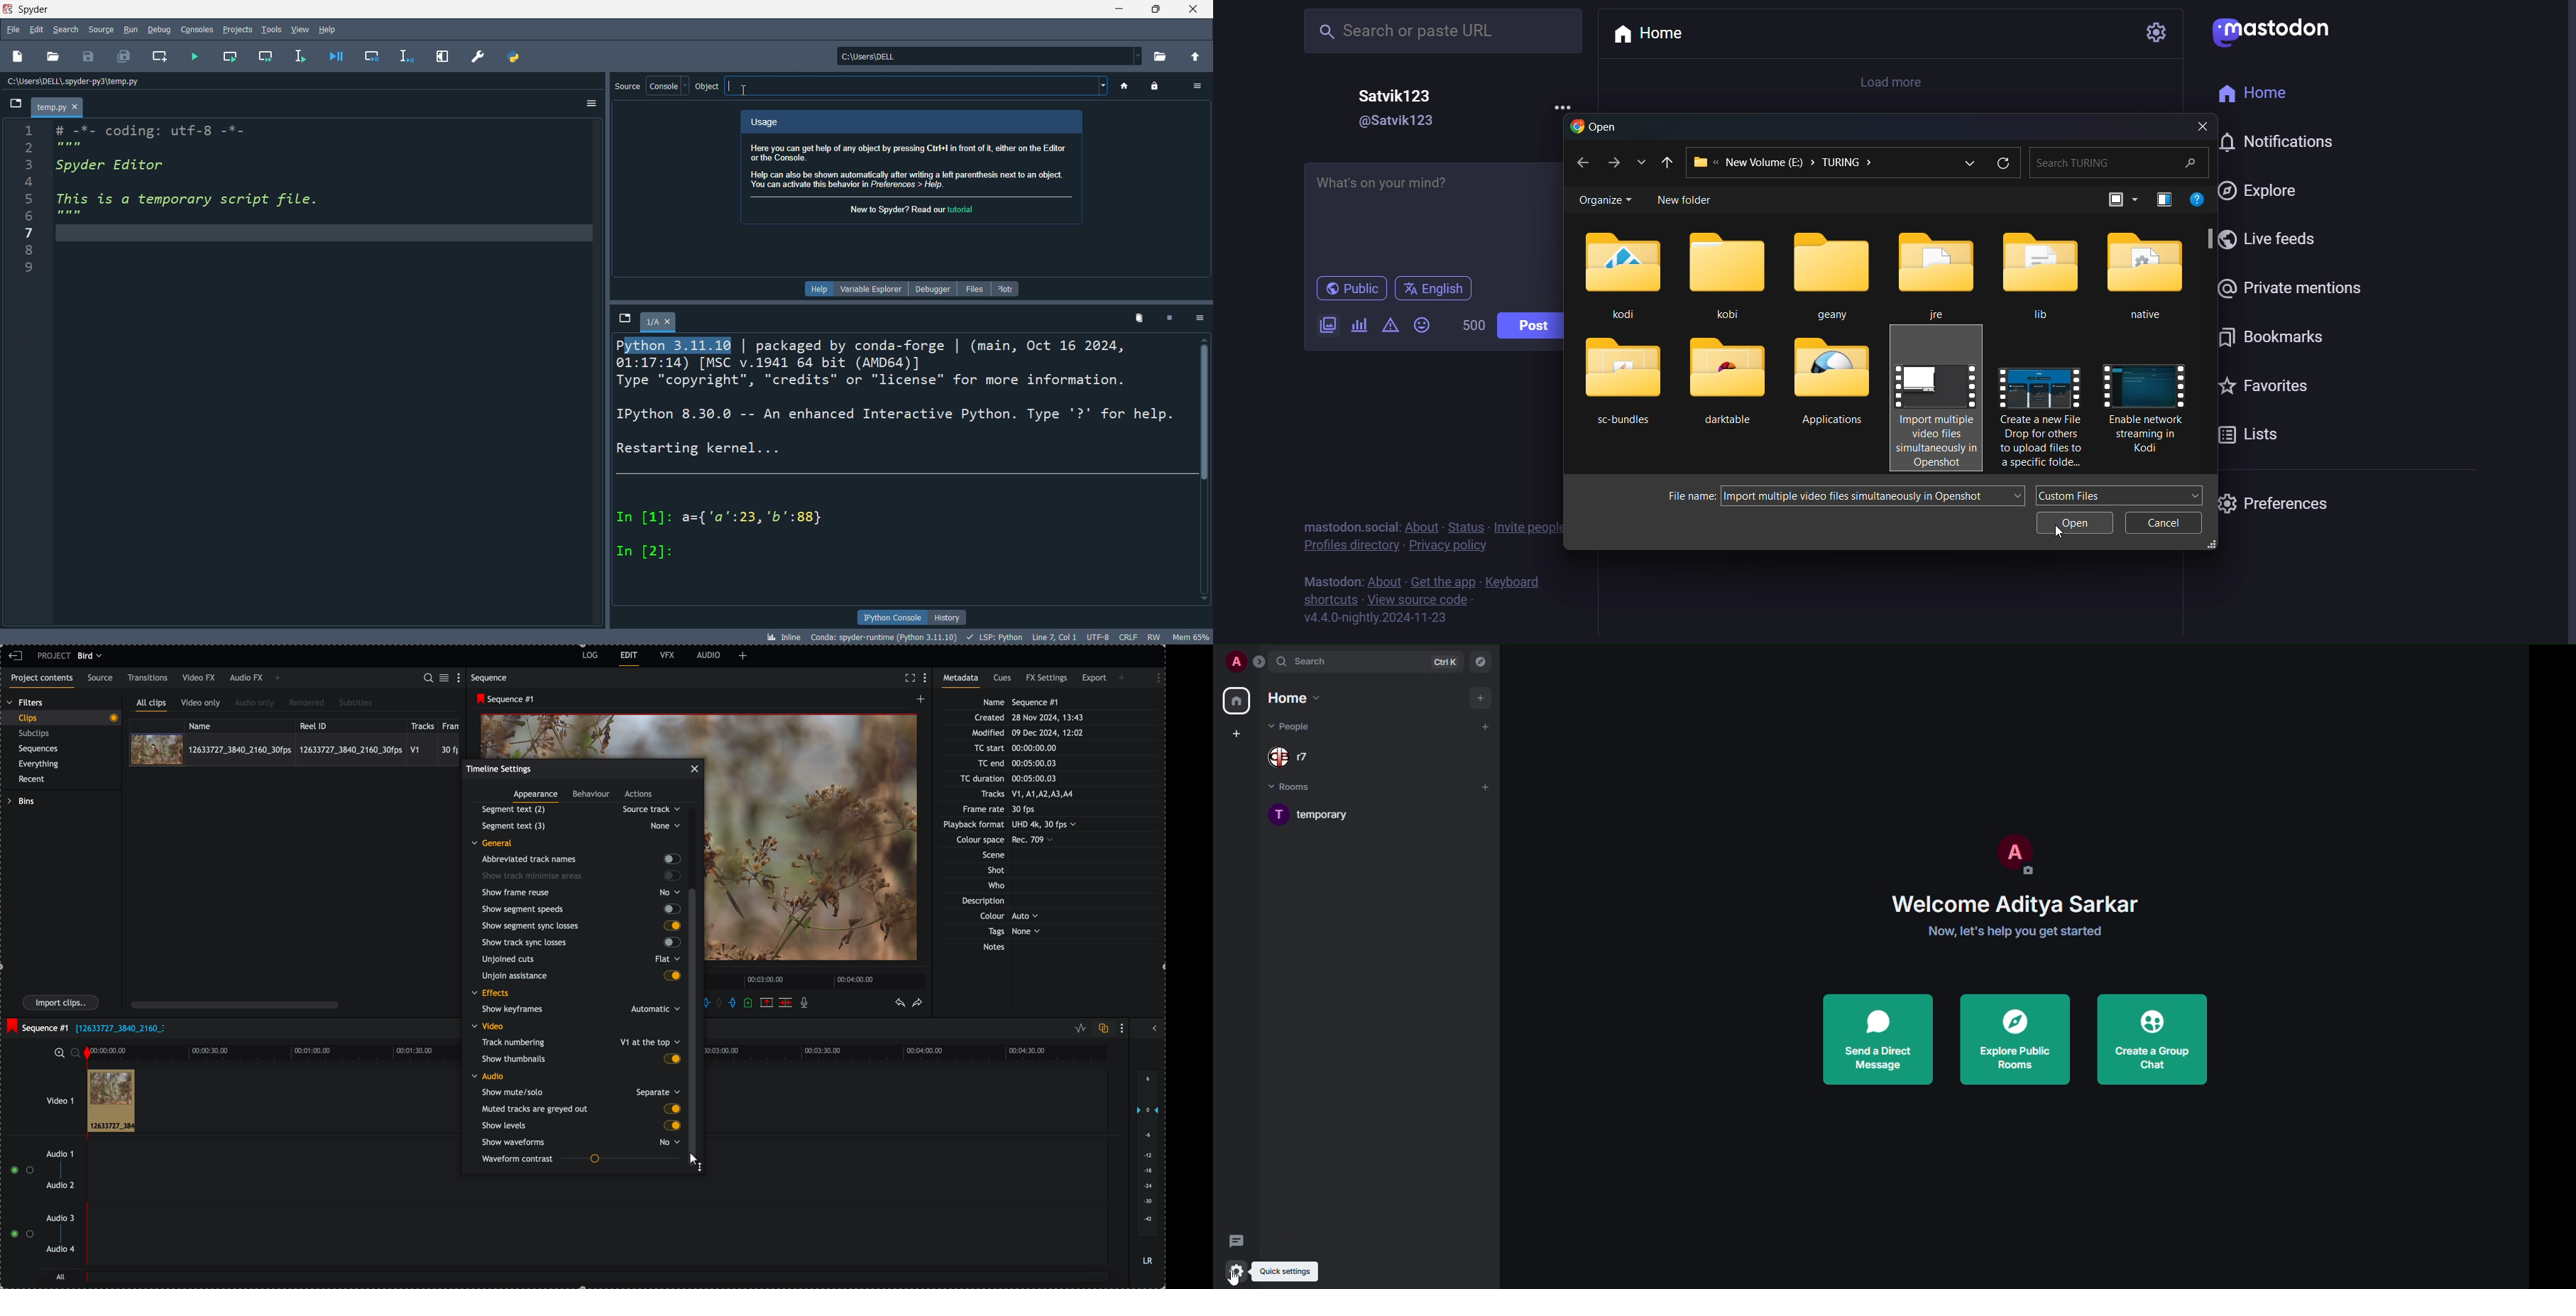  What do you see at coordinates (1003, 288) in the screenshot?
I see `plots` at bounding box center [1003, 288].